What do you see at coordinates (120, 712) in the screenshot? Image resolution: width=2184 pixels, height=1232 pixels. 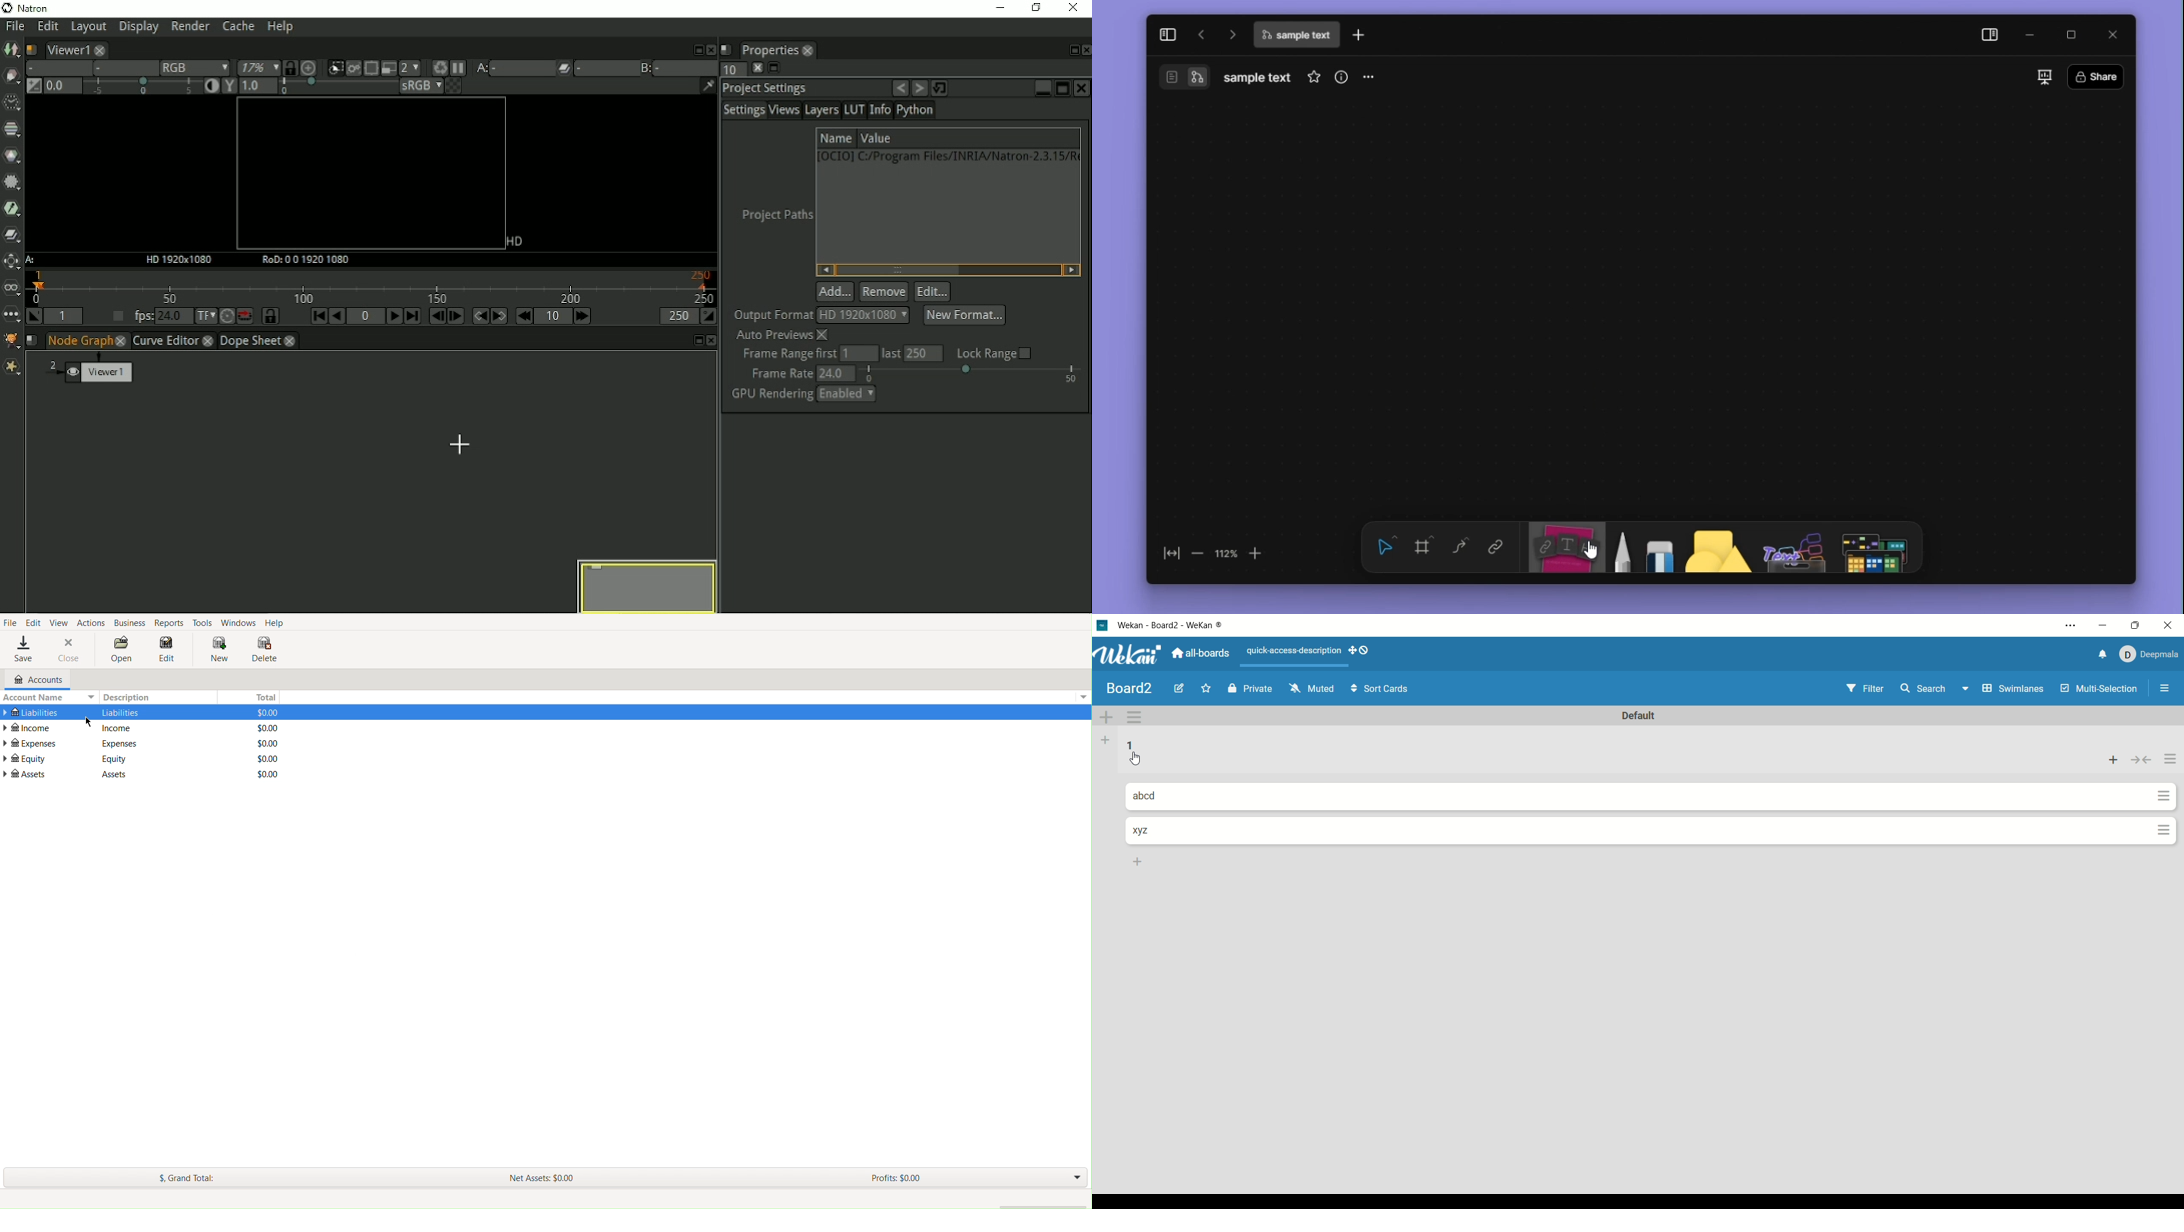 I see `liabilities` at bounding box center [120, 712].